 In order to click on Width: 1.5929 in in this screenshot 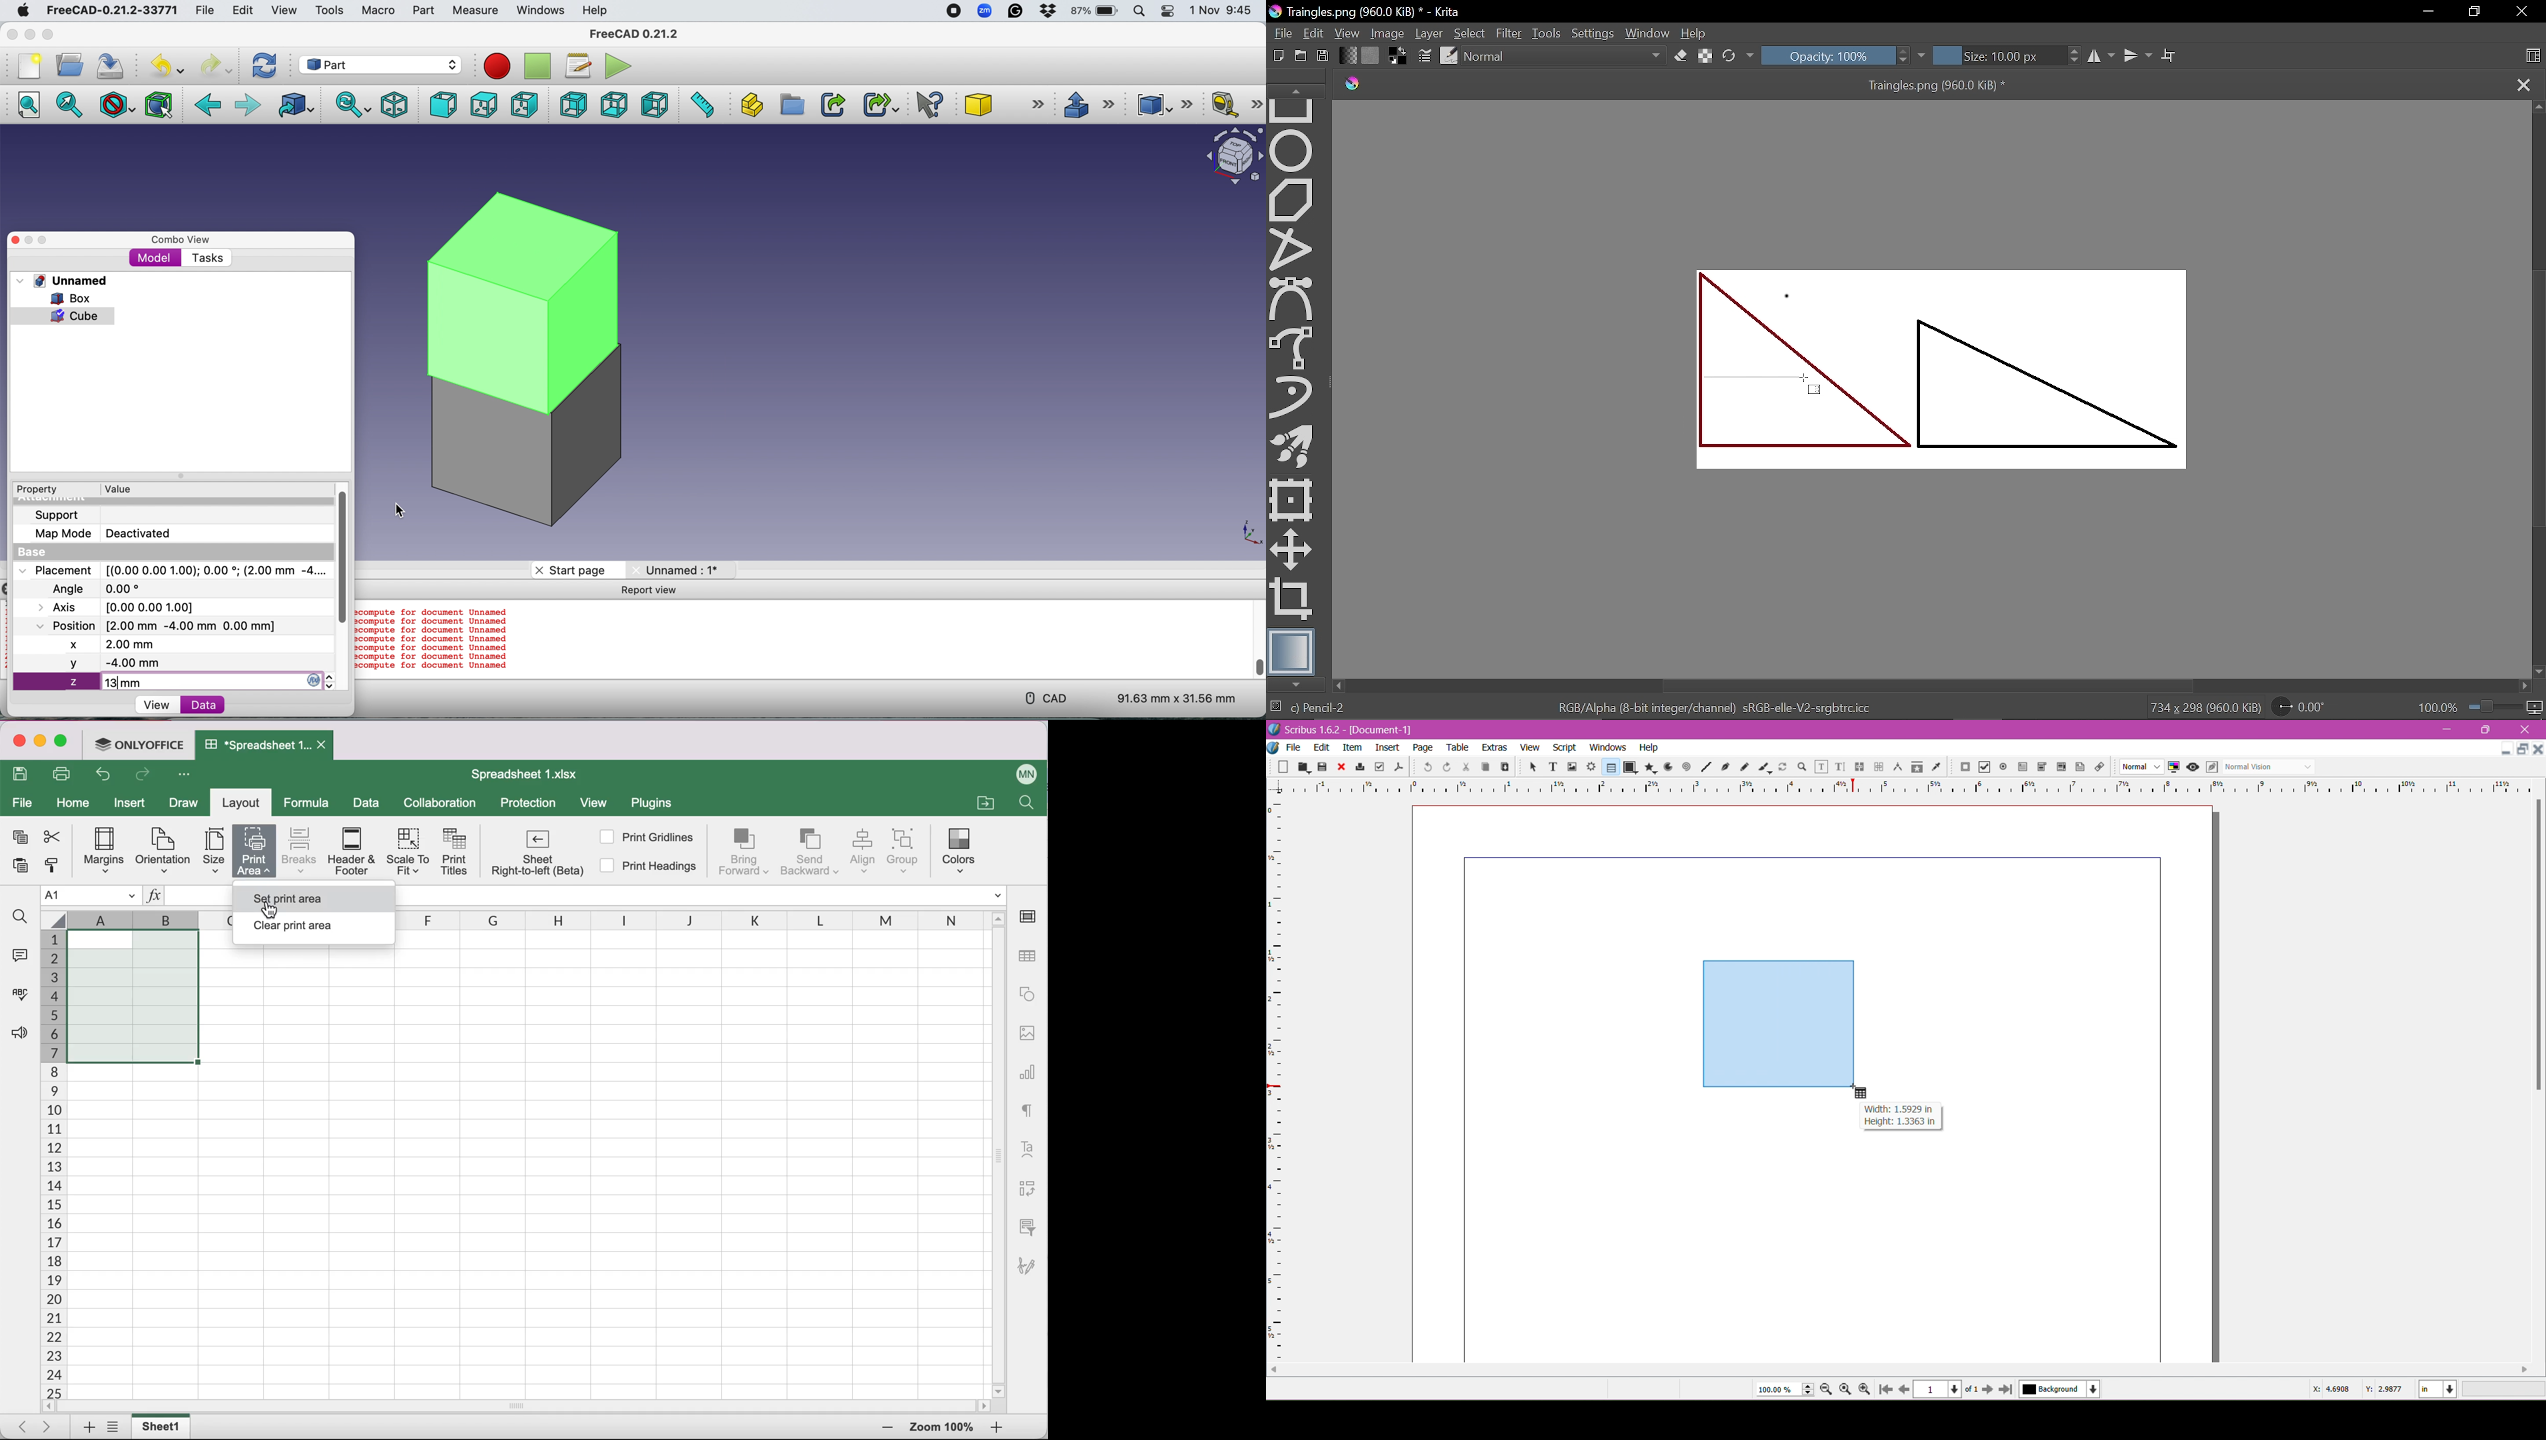, I will do `click(1898, 1109)`.